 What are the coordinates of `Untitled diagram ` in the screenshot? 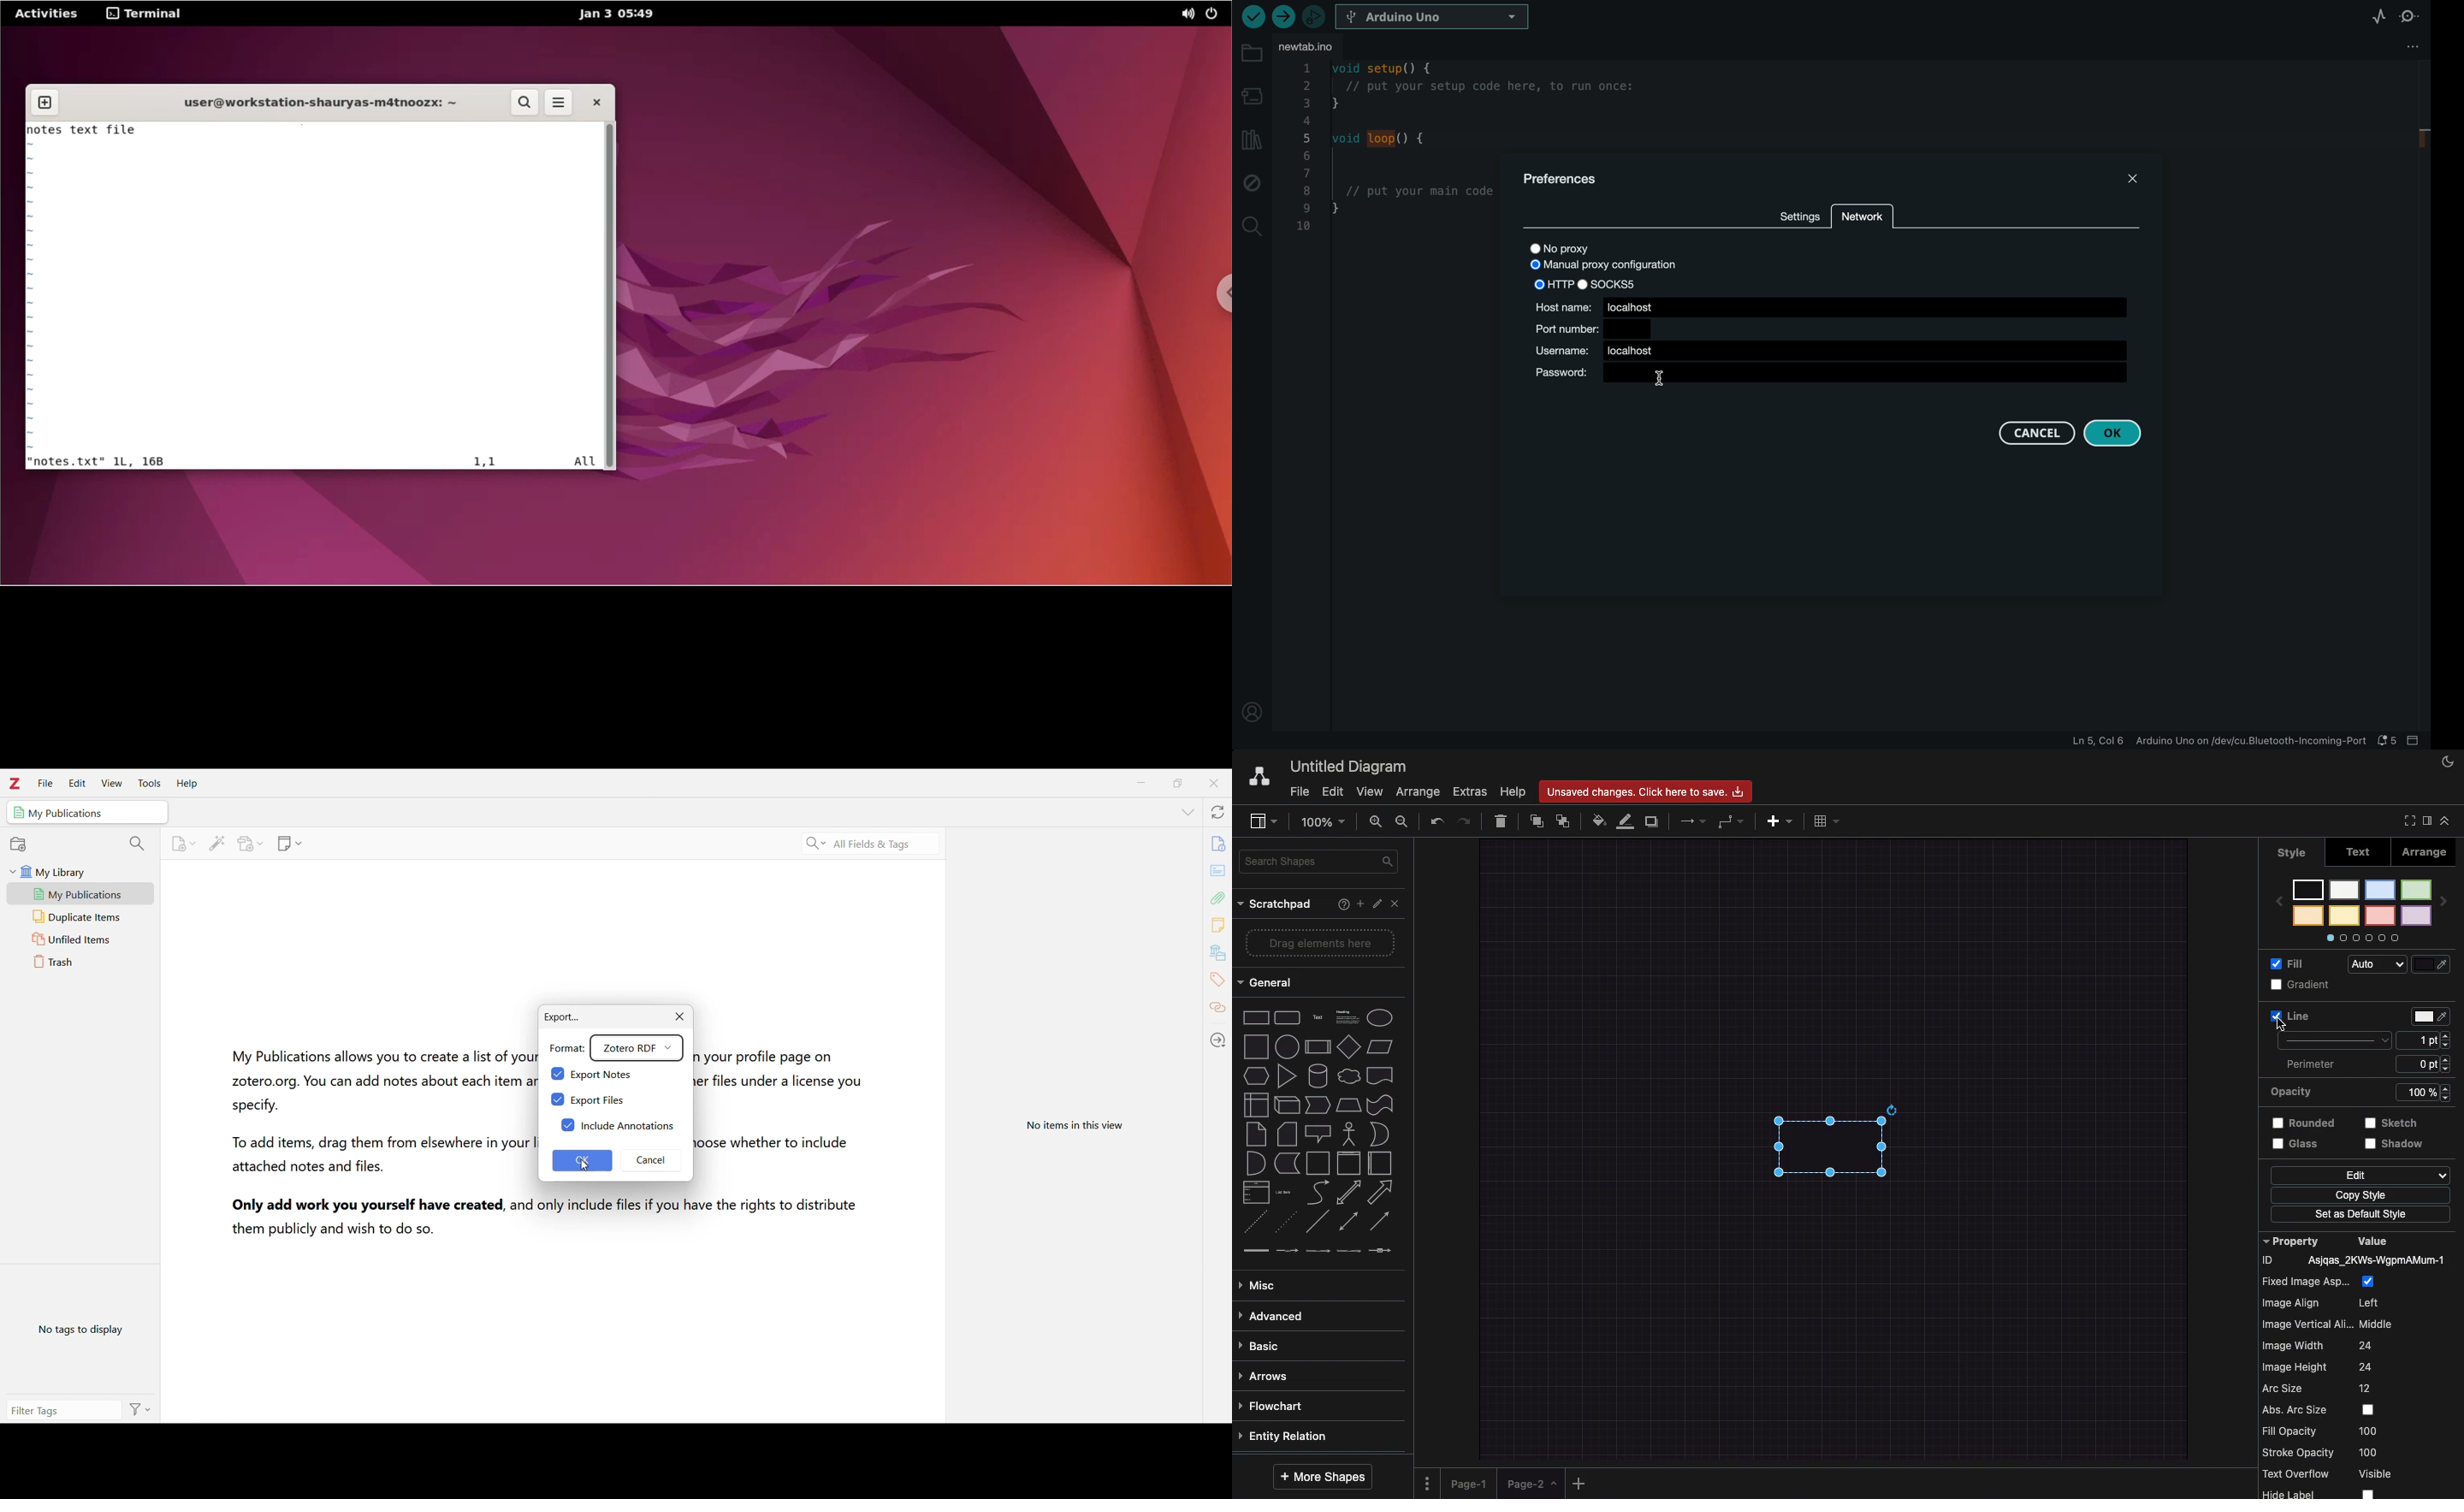 It's located at (1350, 764).